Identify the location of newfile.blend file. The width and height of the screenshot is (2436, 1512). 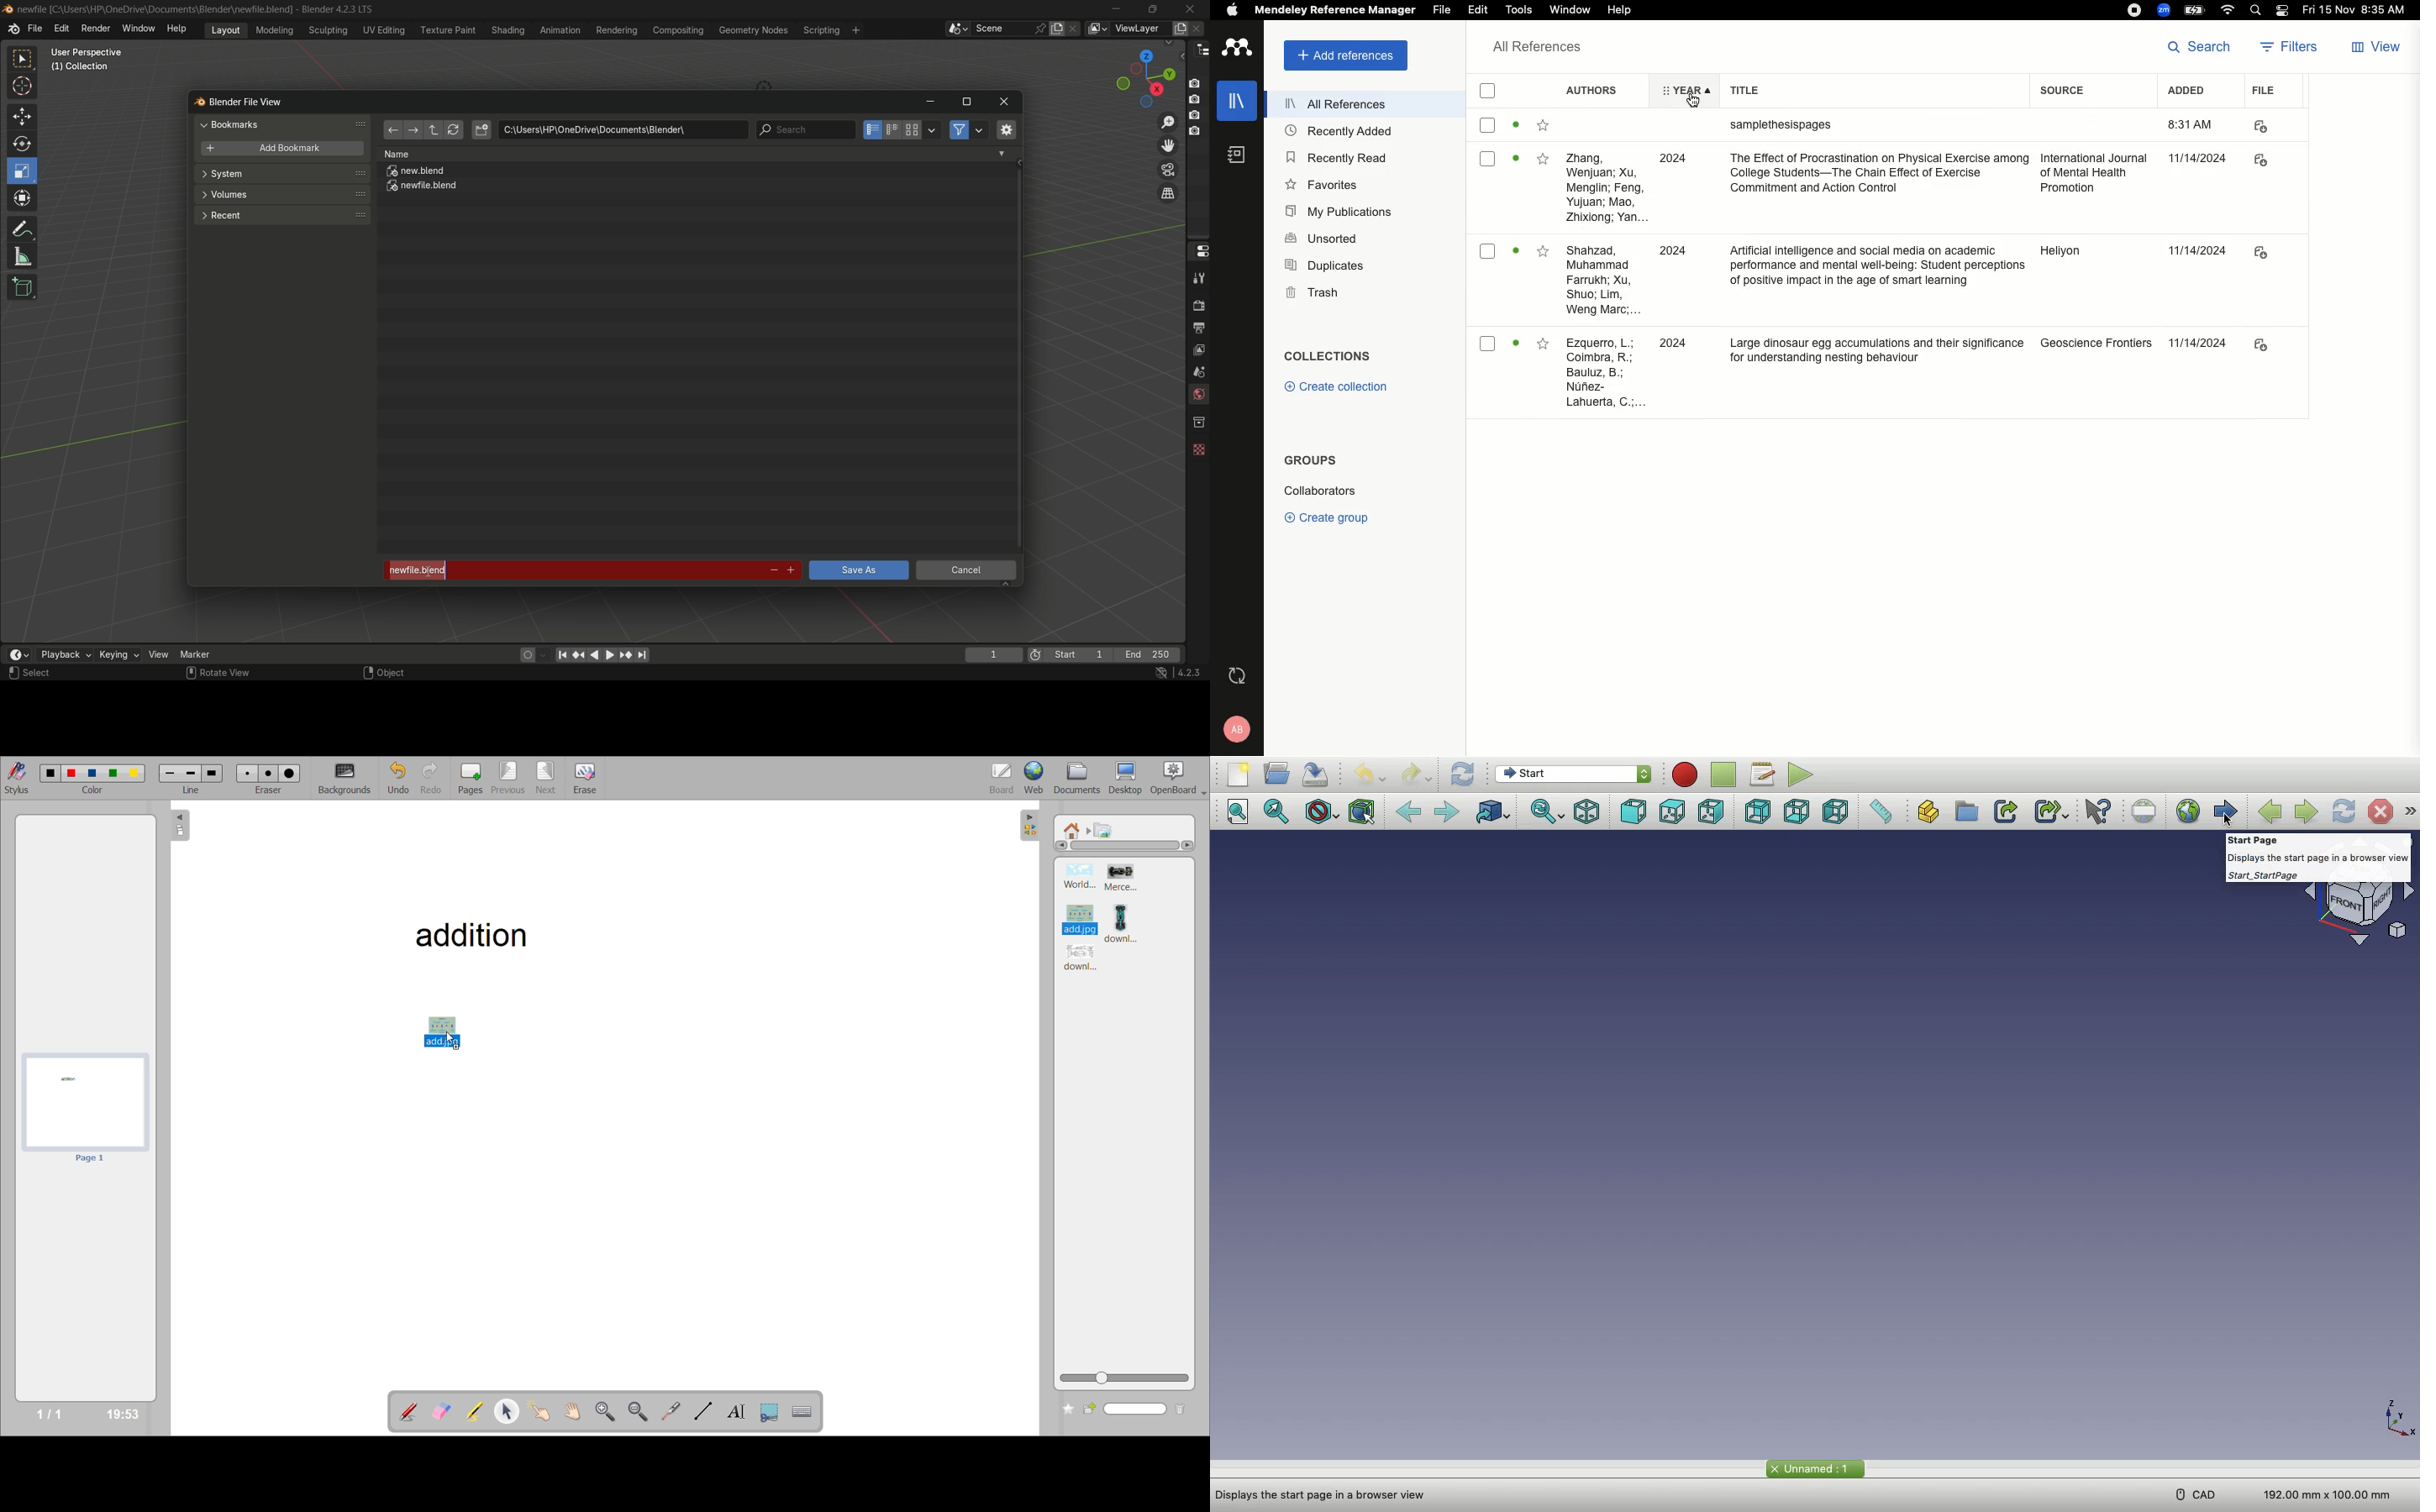
(423, 188).